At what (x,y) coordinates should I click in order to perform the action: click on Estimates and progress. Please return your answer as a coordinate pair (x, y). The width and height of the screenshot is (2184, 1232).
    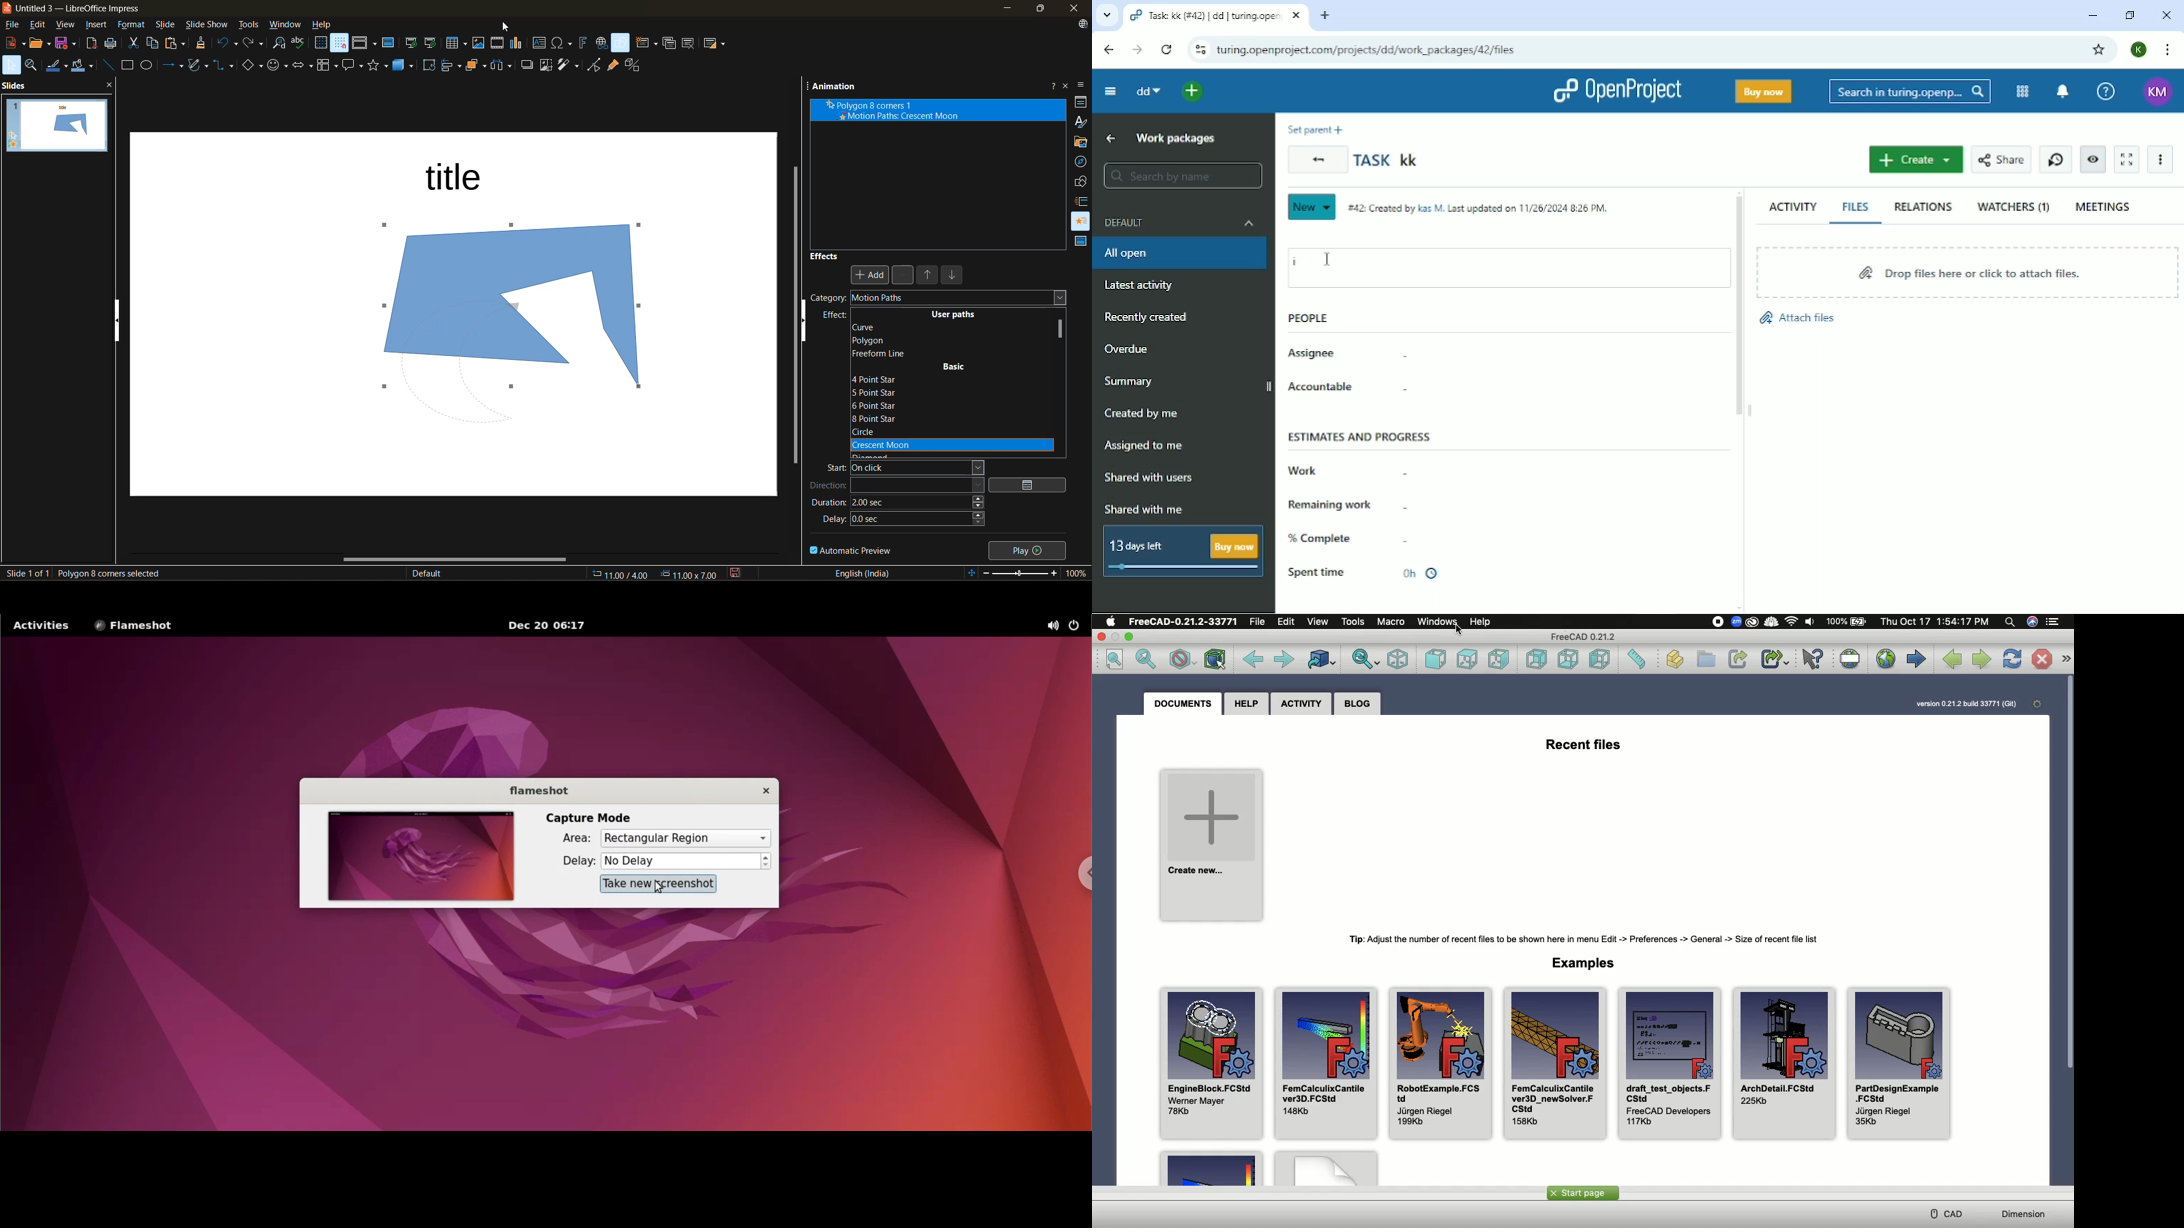
    Looking at the image, I should click on (1359, 435).